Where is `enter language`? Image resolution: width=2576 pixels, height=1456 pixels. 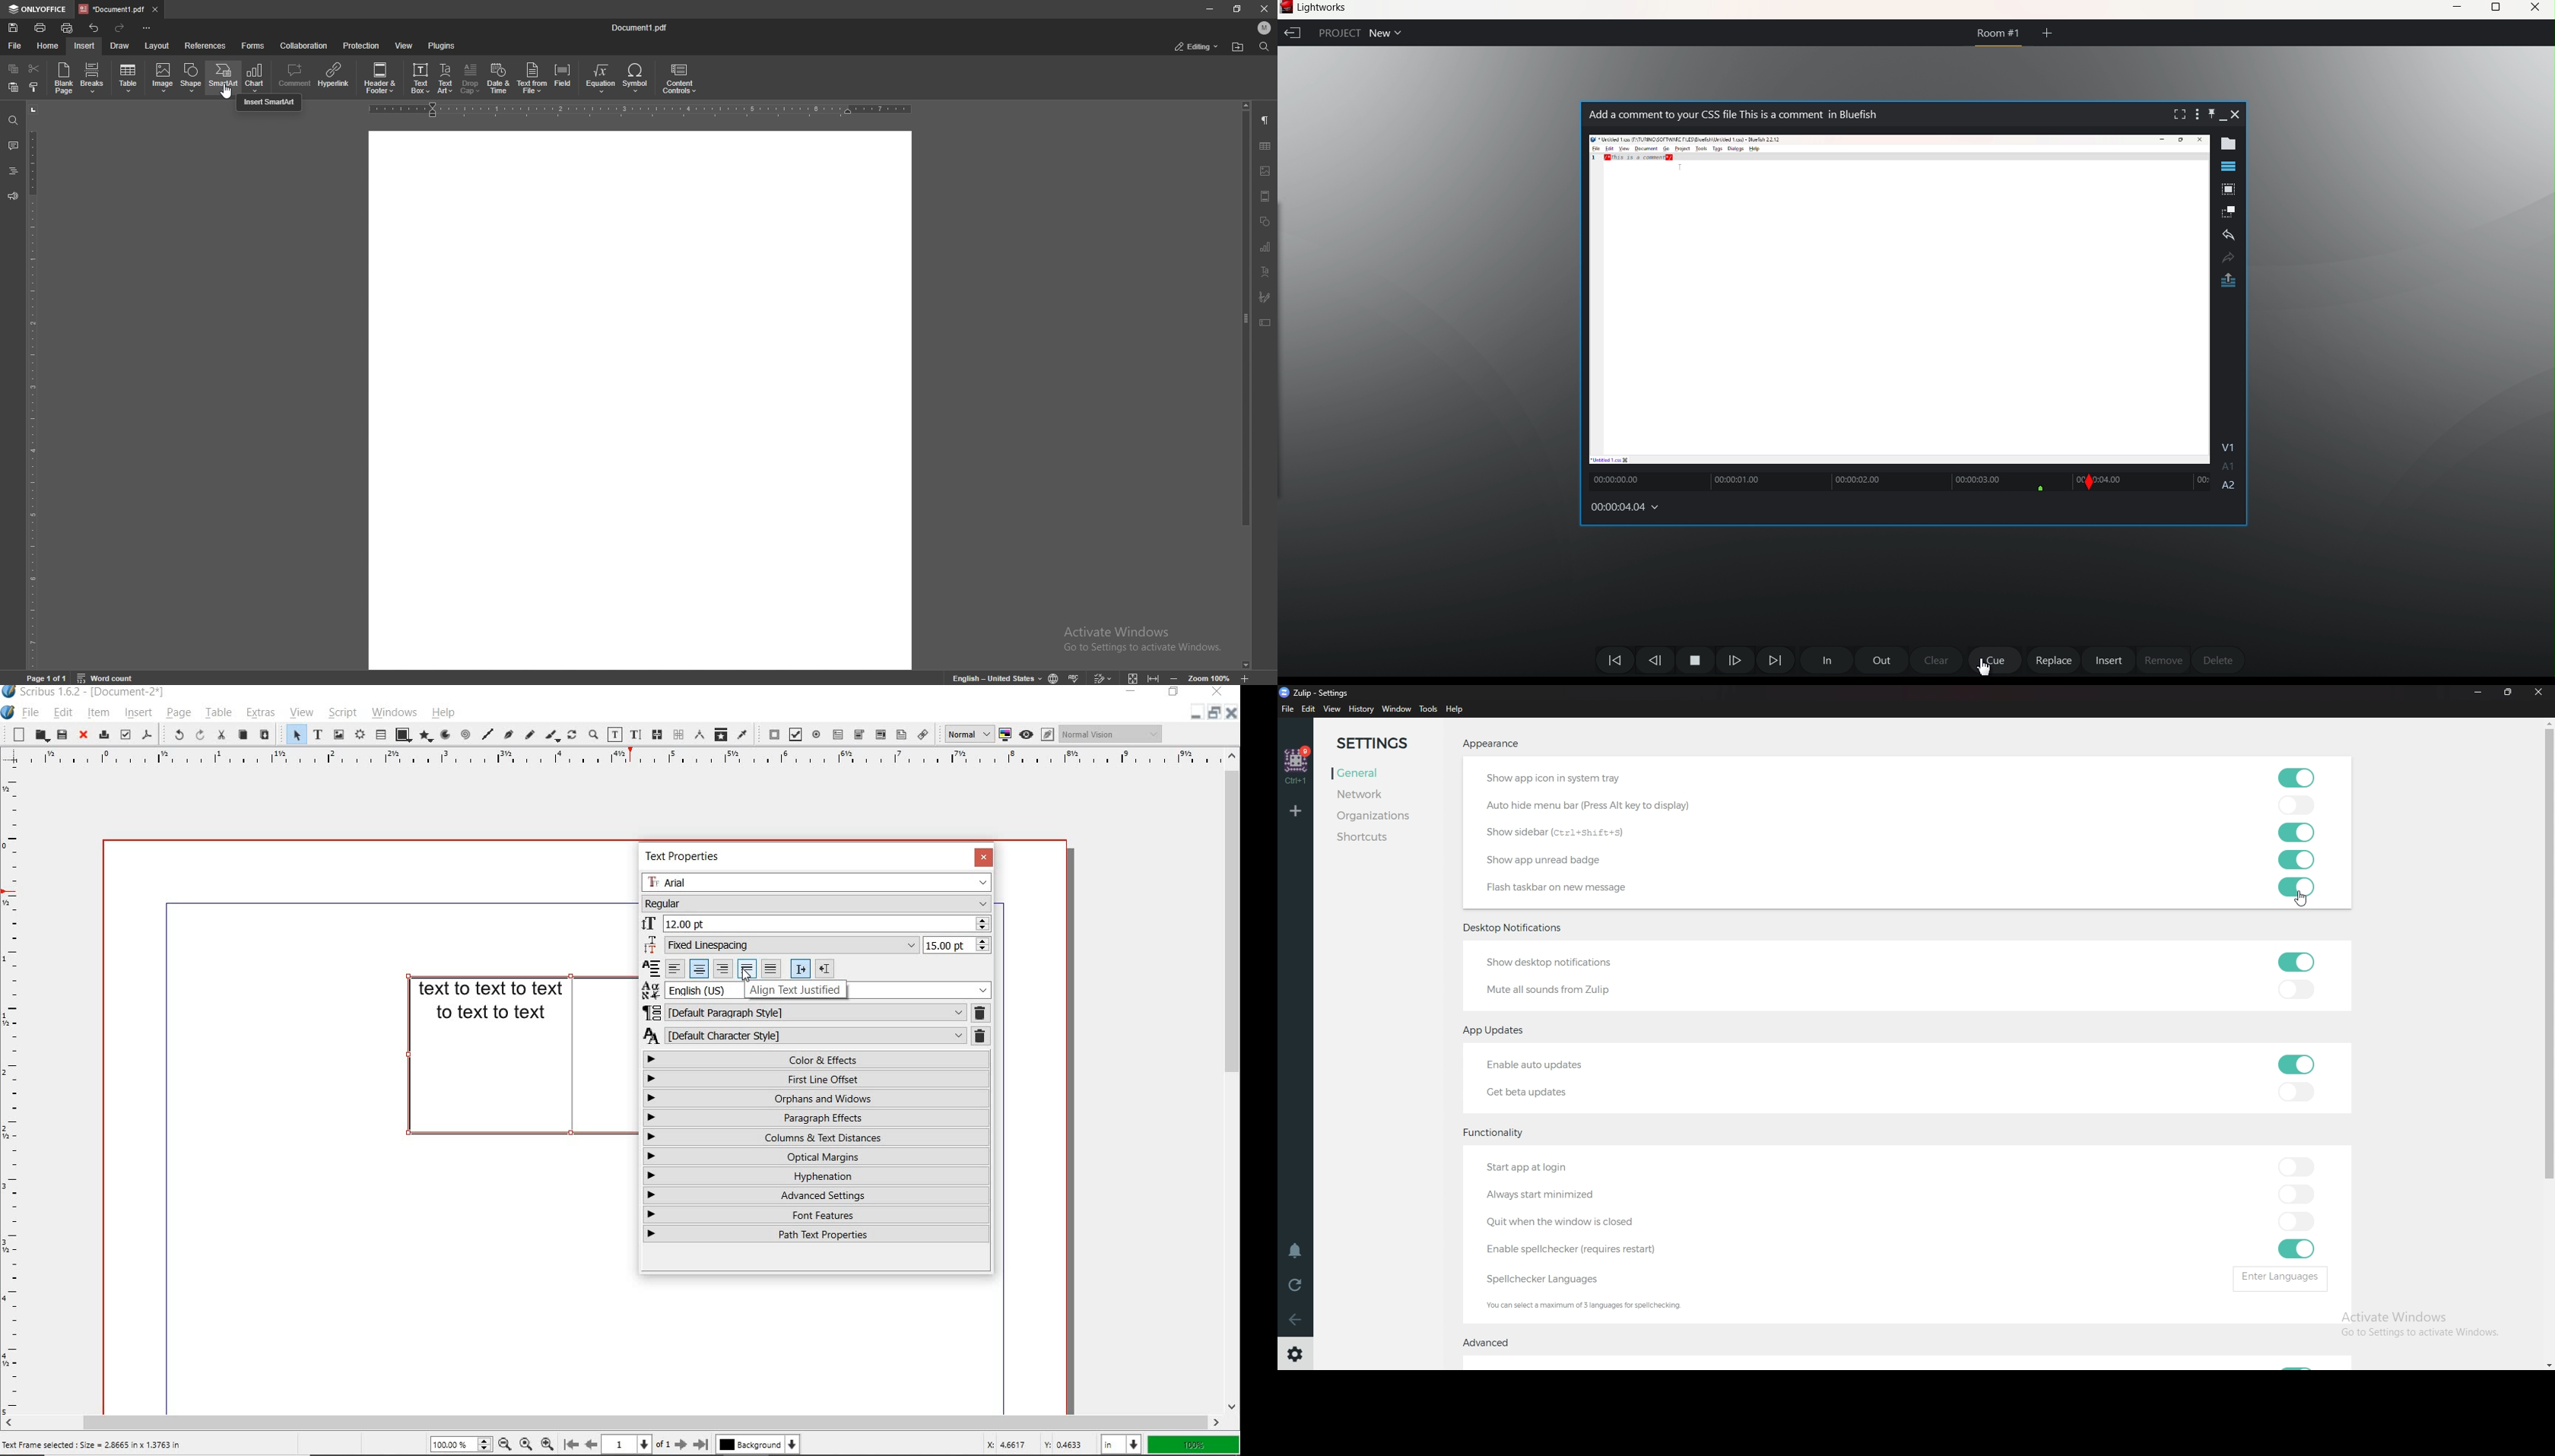
enter language is located at coordinates (2284, 1278).